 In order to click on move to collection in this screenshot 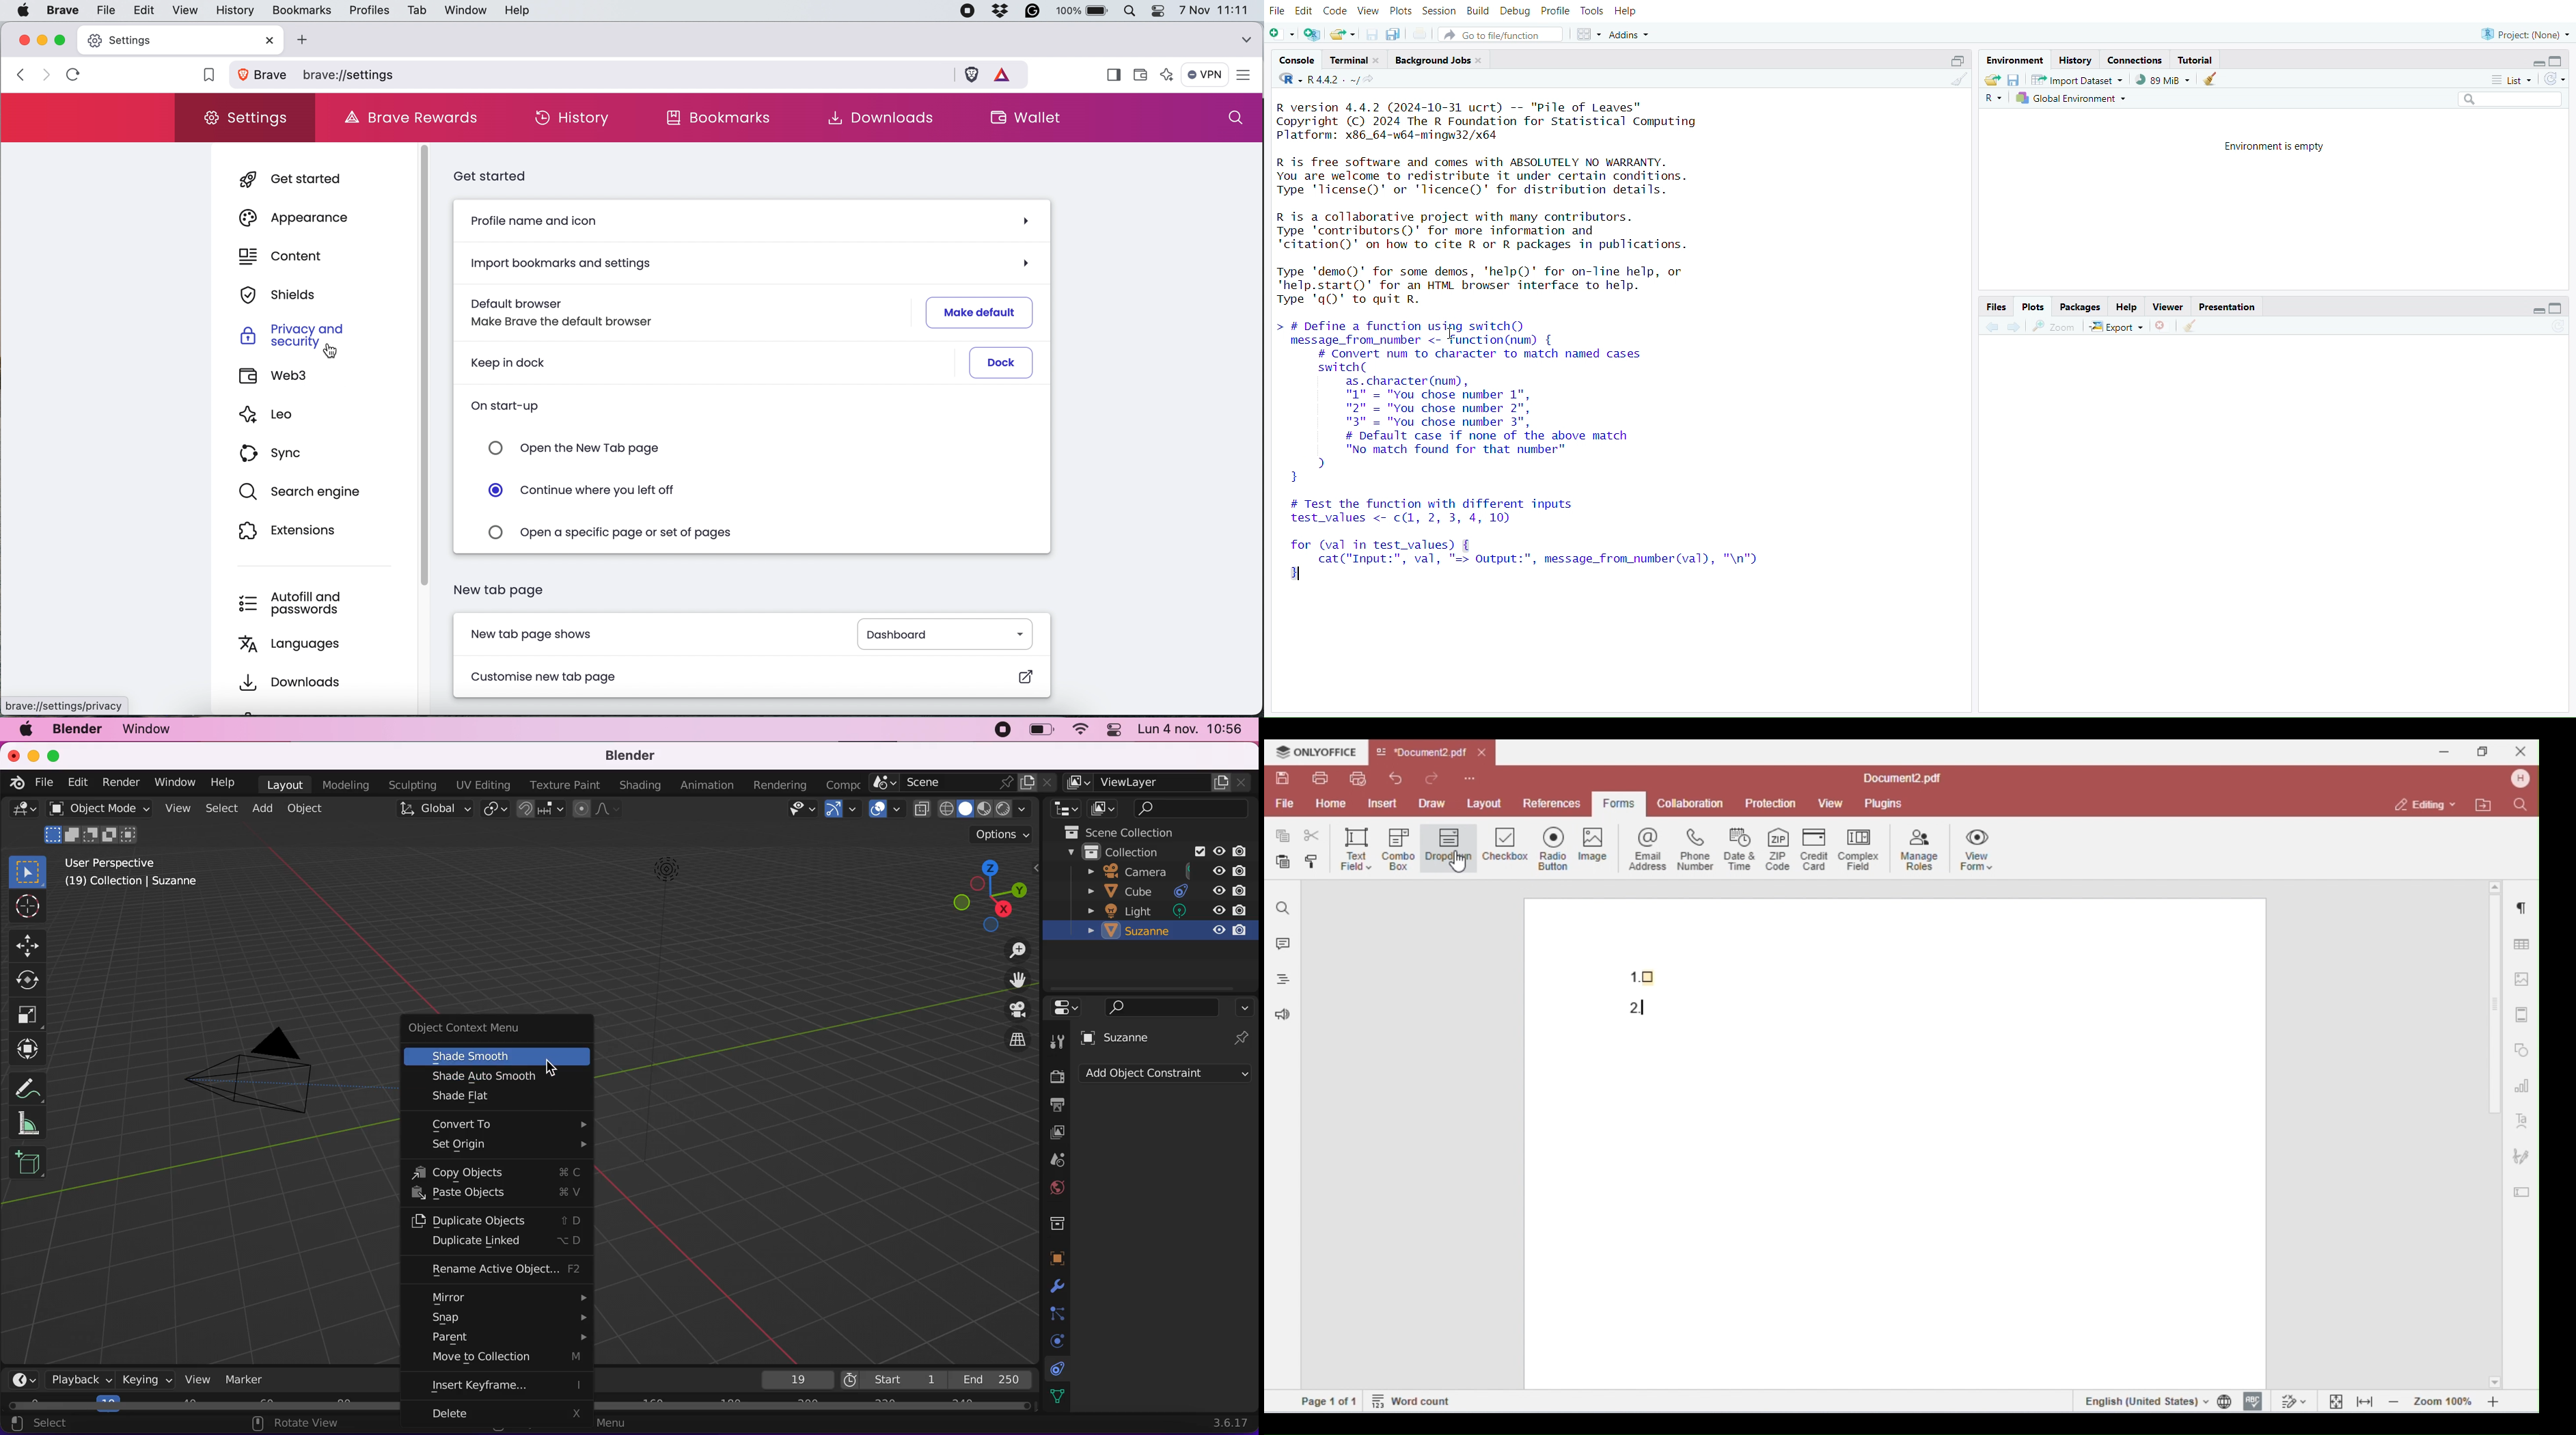, I will do `click(500, 1358)`.